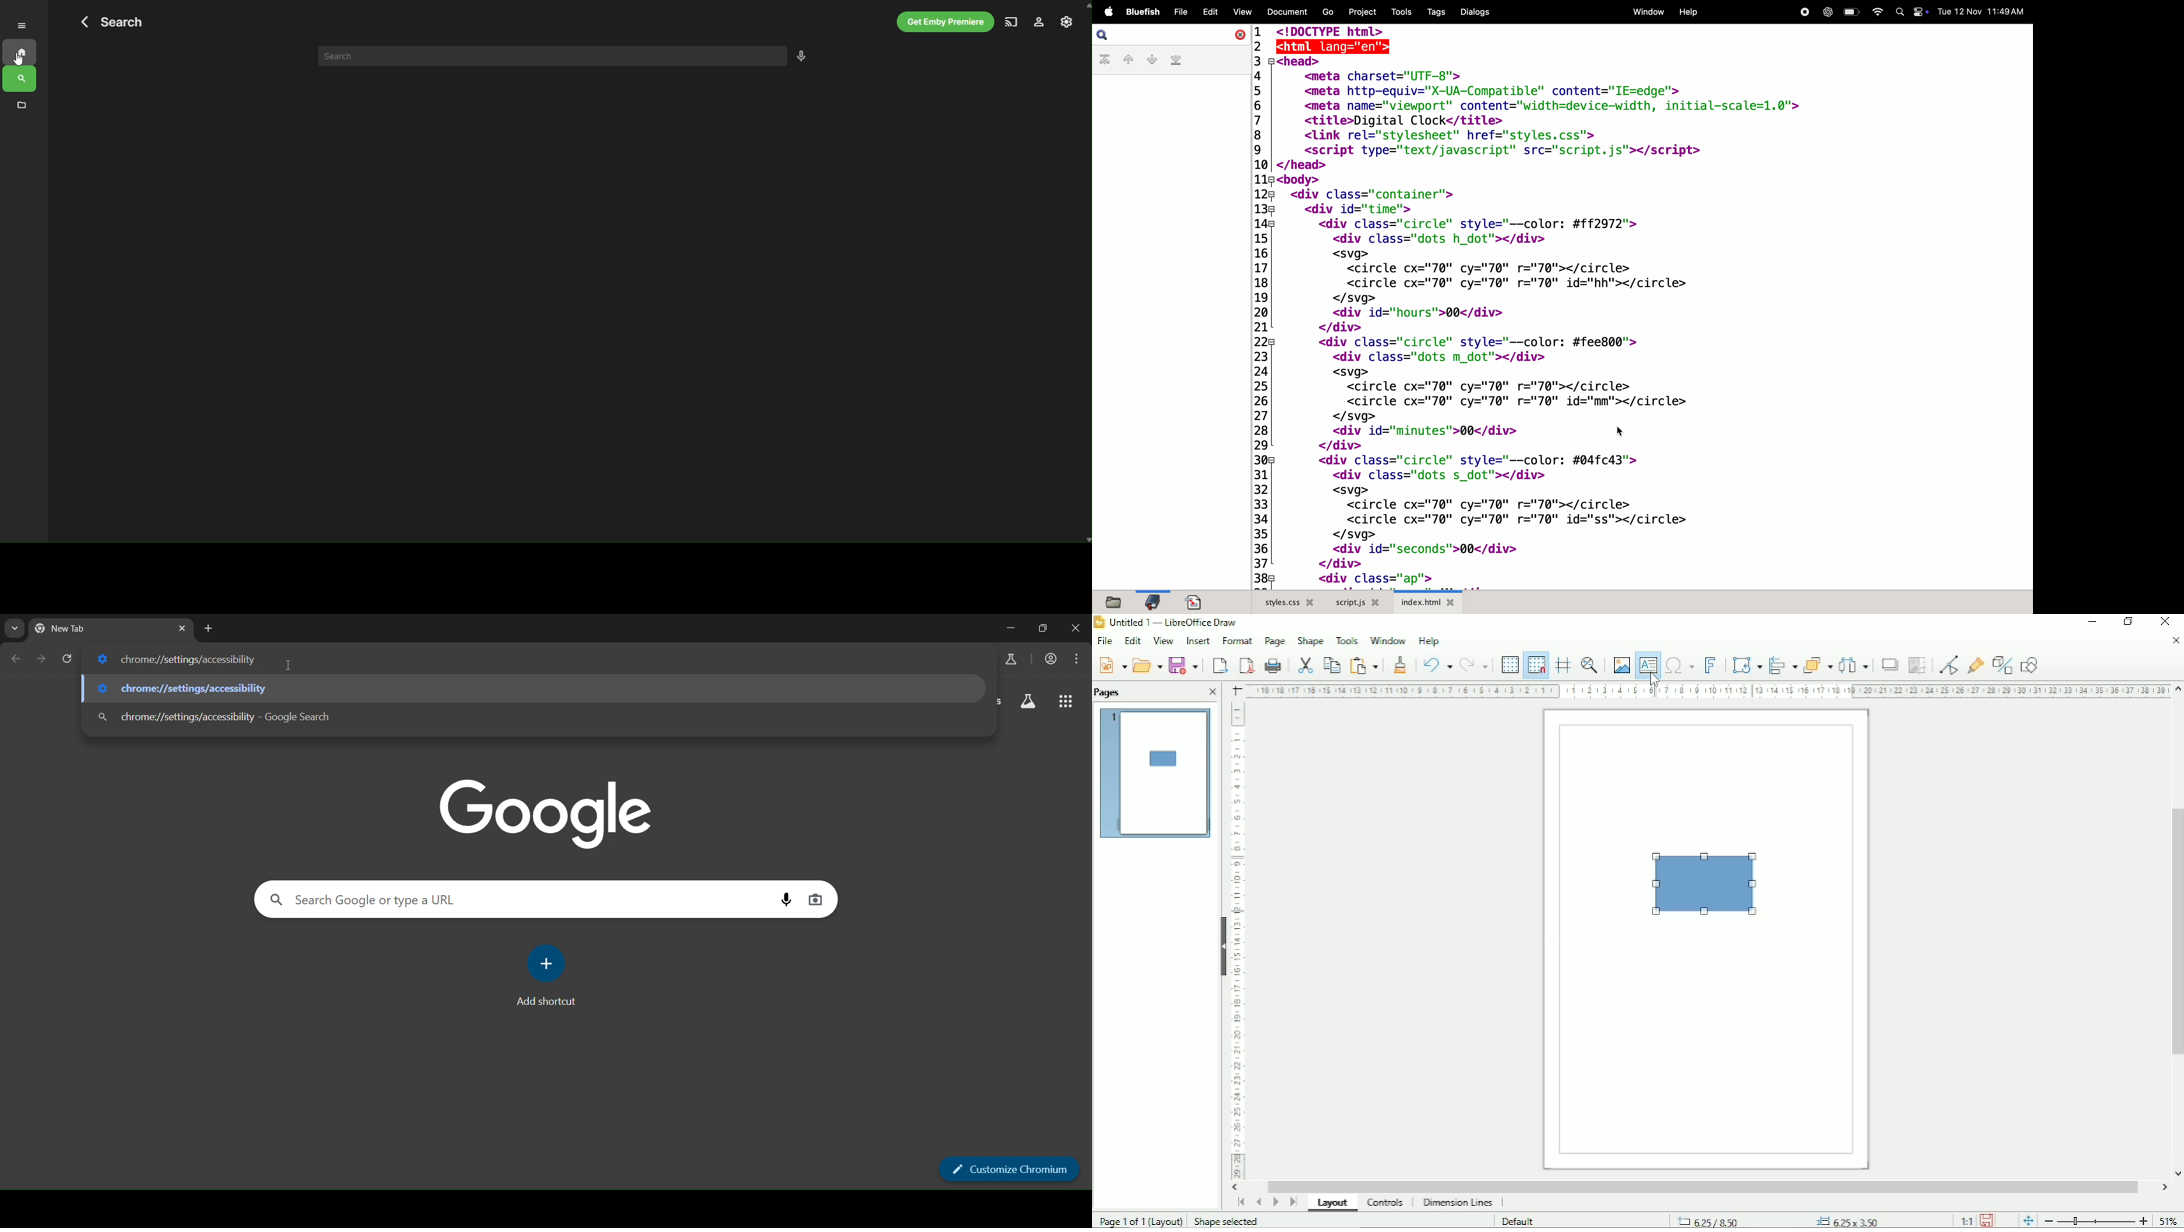 The height and width of the screenshot is (1232, 2184). What do you see at coordinates (1143, 13) in the screenshot?
I see `bluefish menu` at bounding box center [1143, 13].